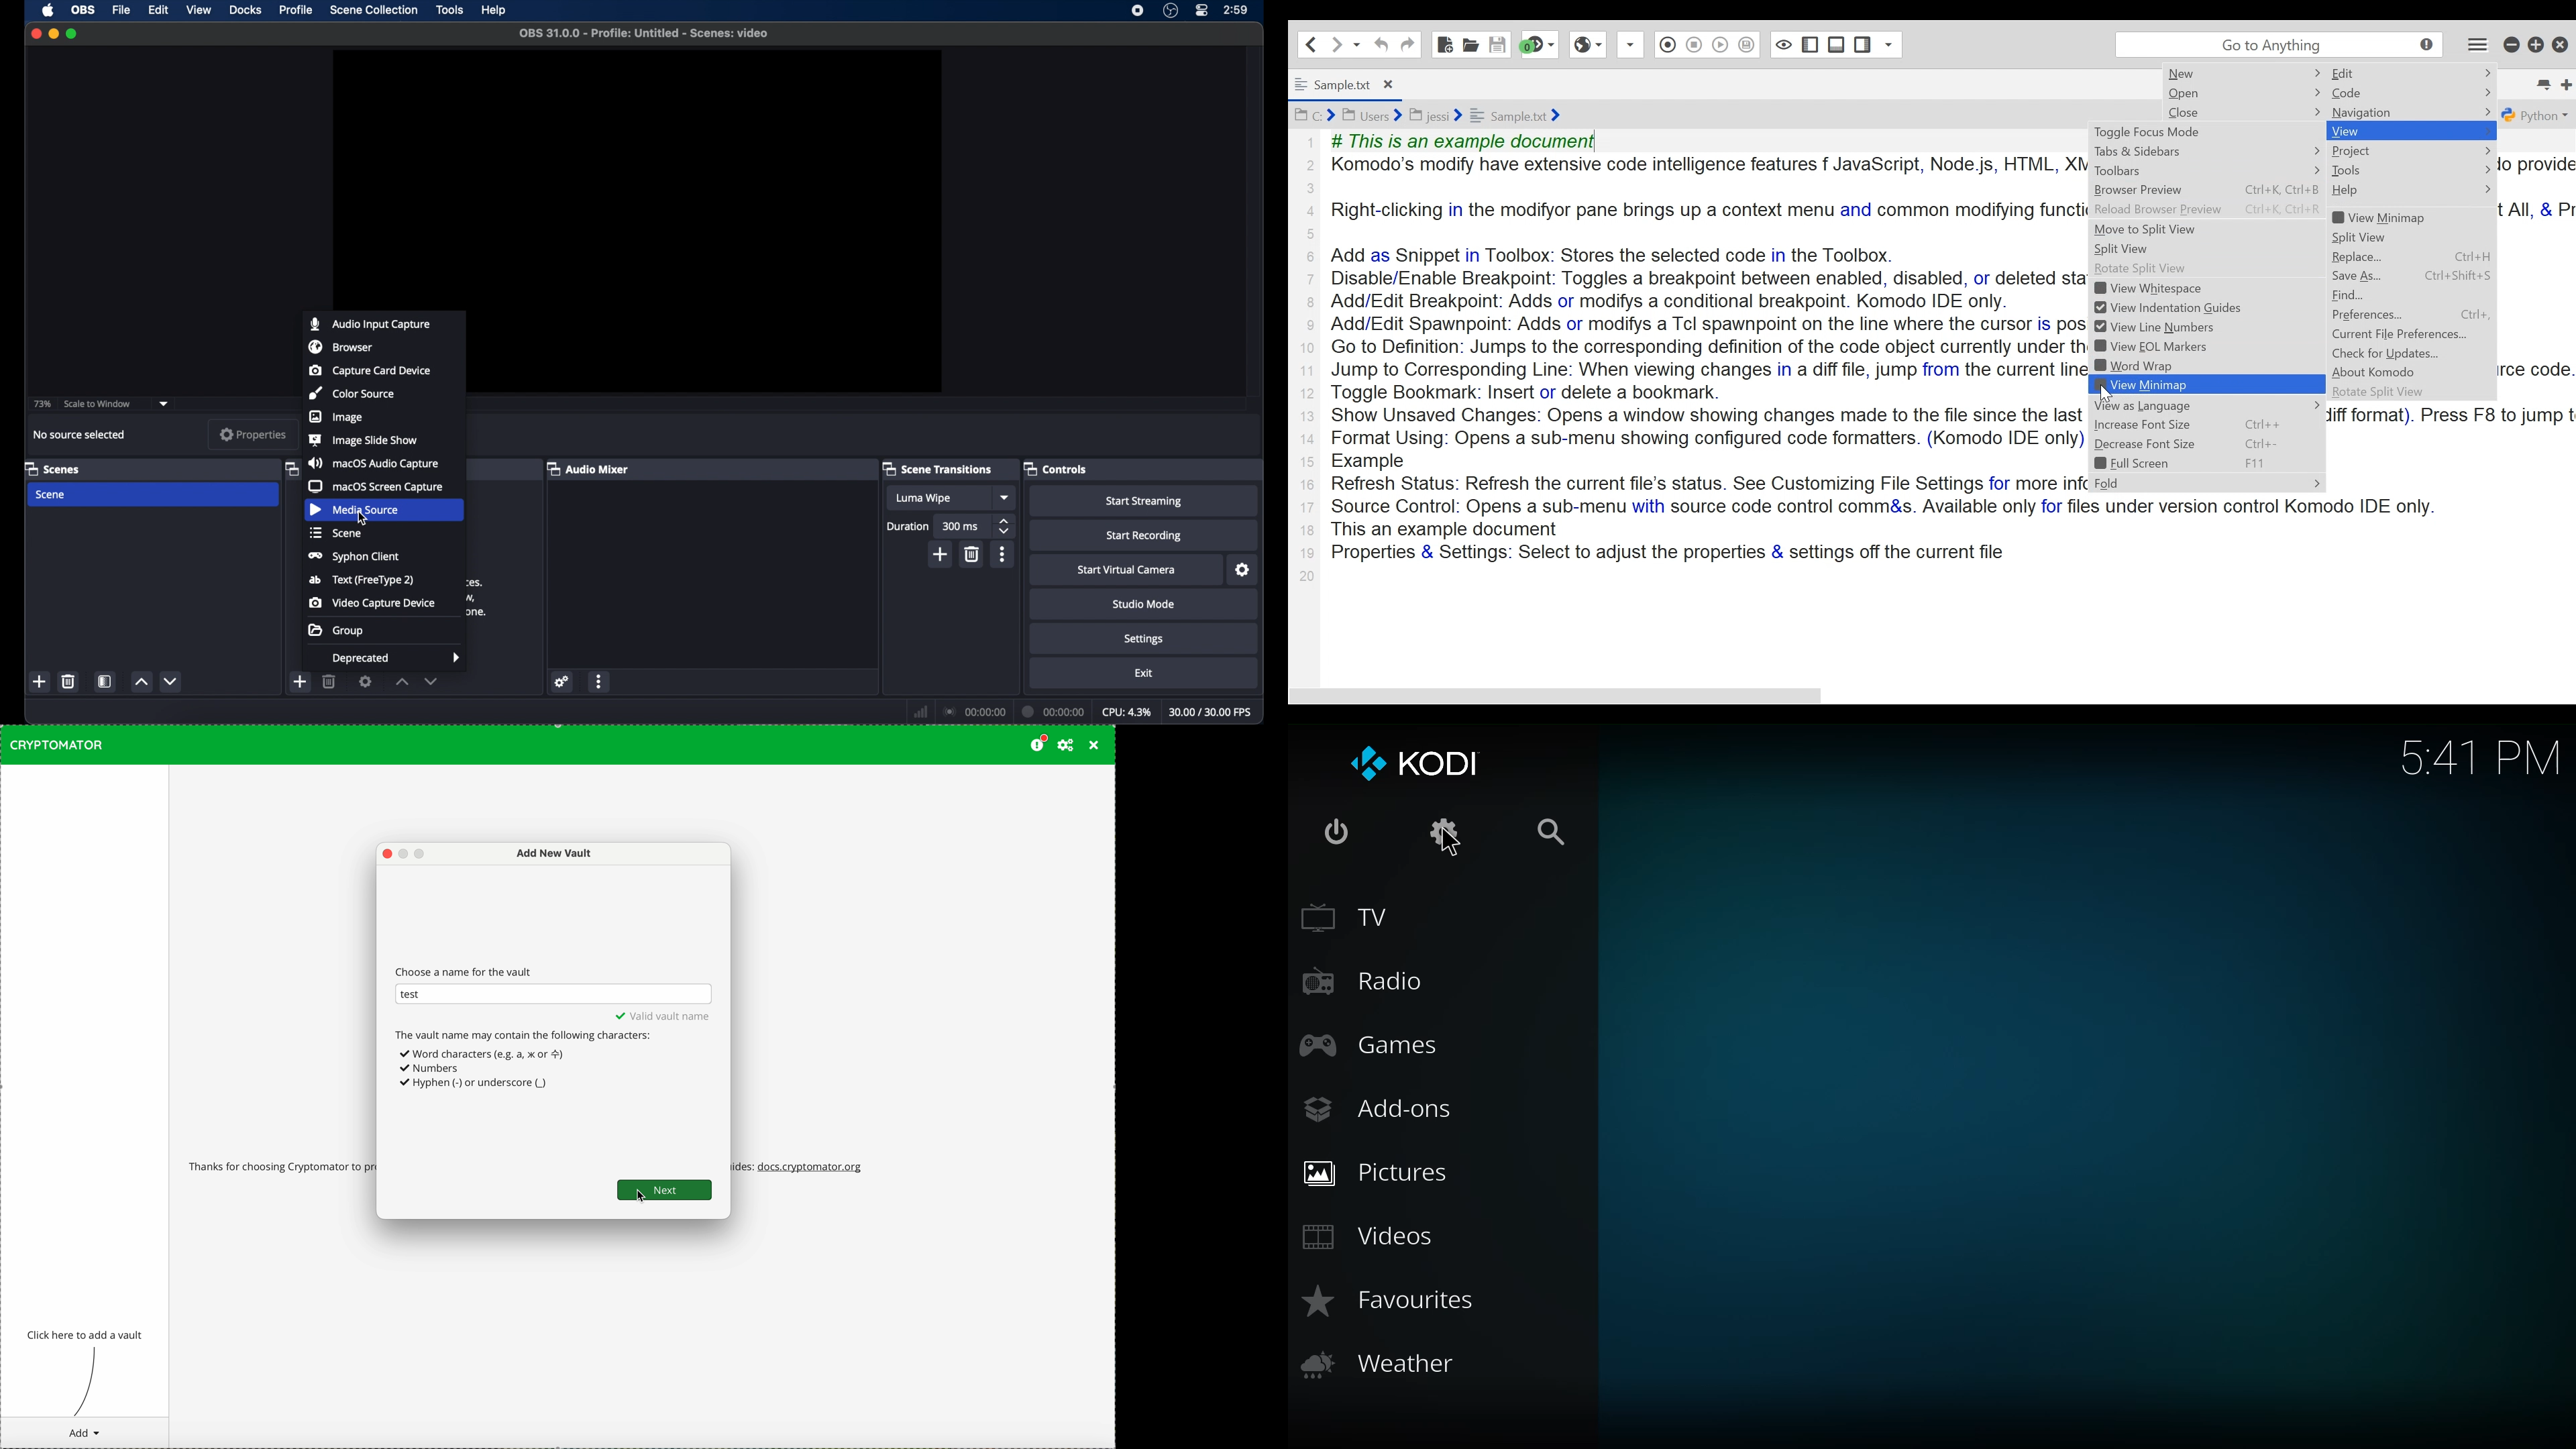 The height and width of the screenshot is (1456, 2576). I want to click on add, so click(39, 681).